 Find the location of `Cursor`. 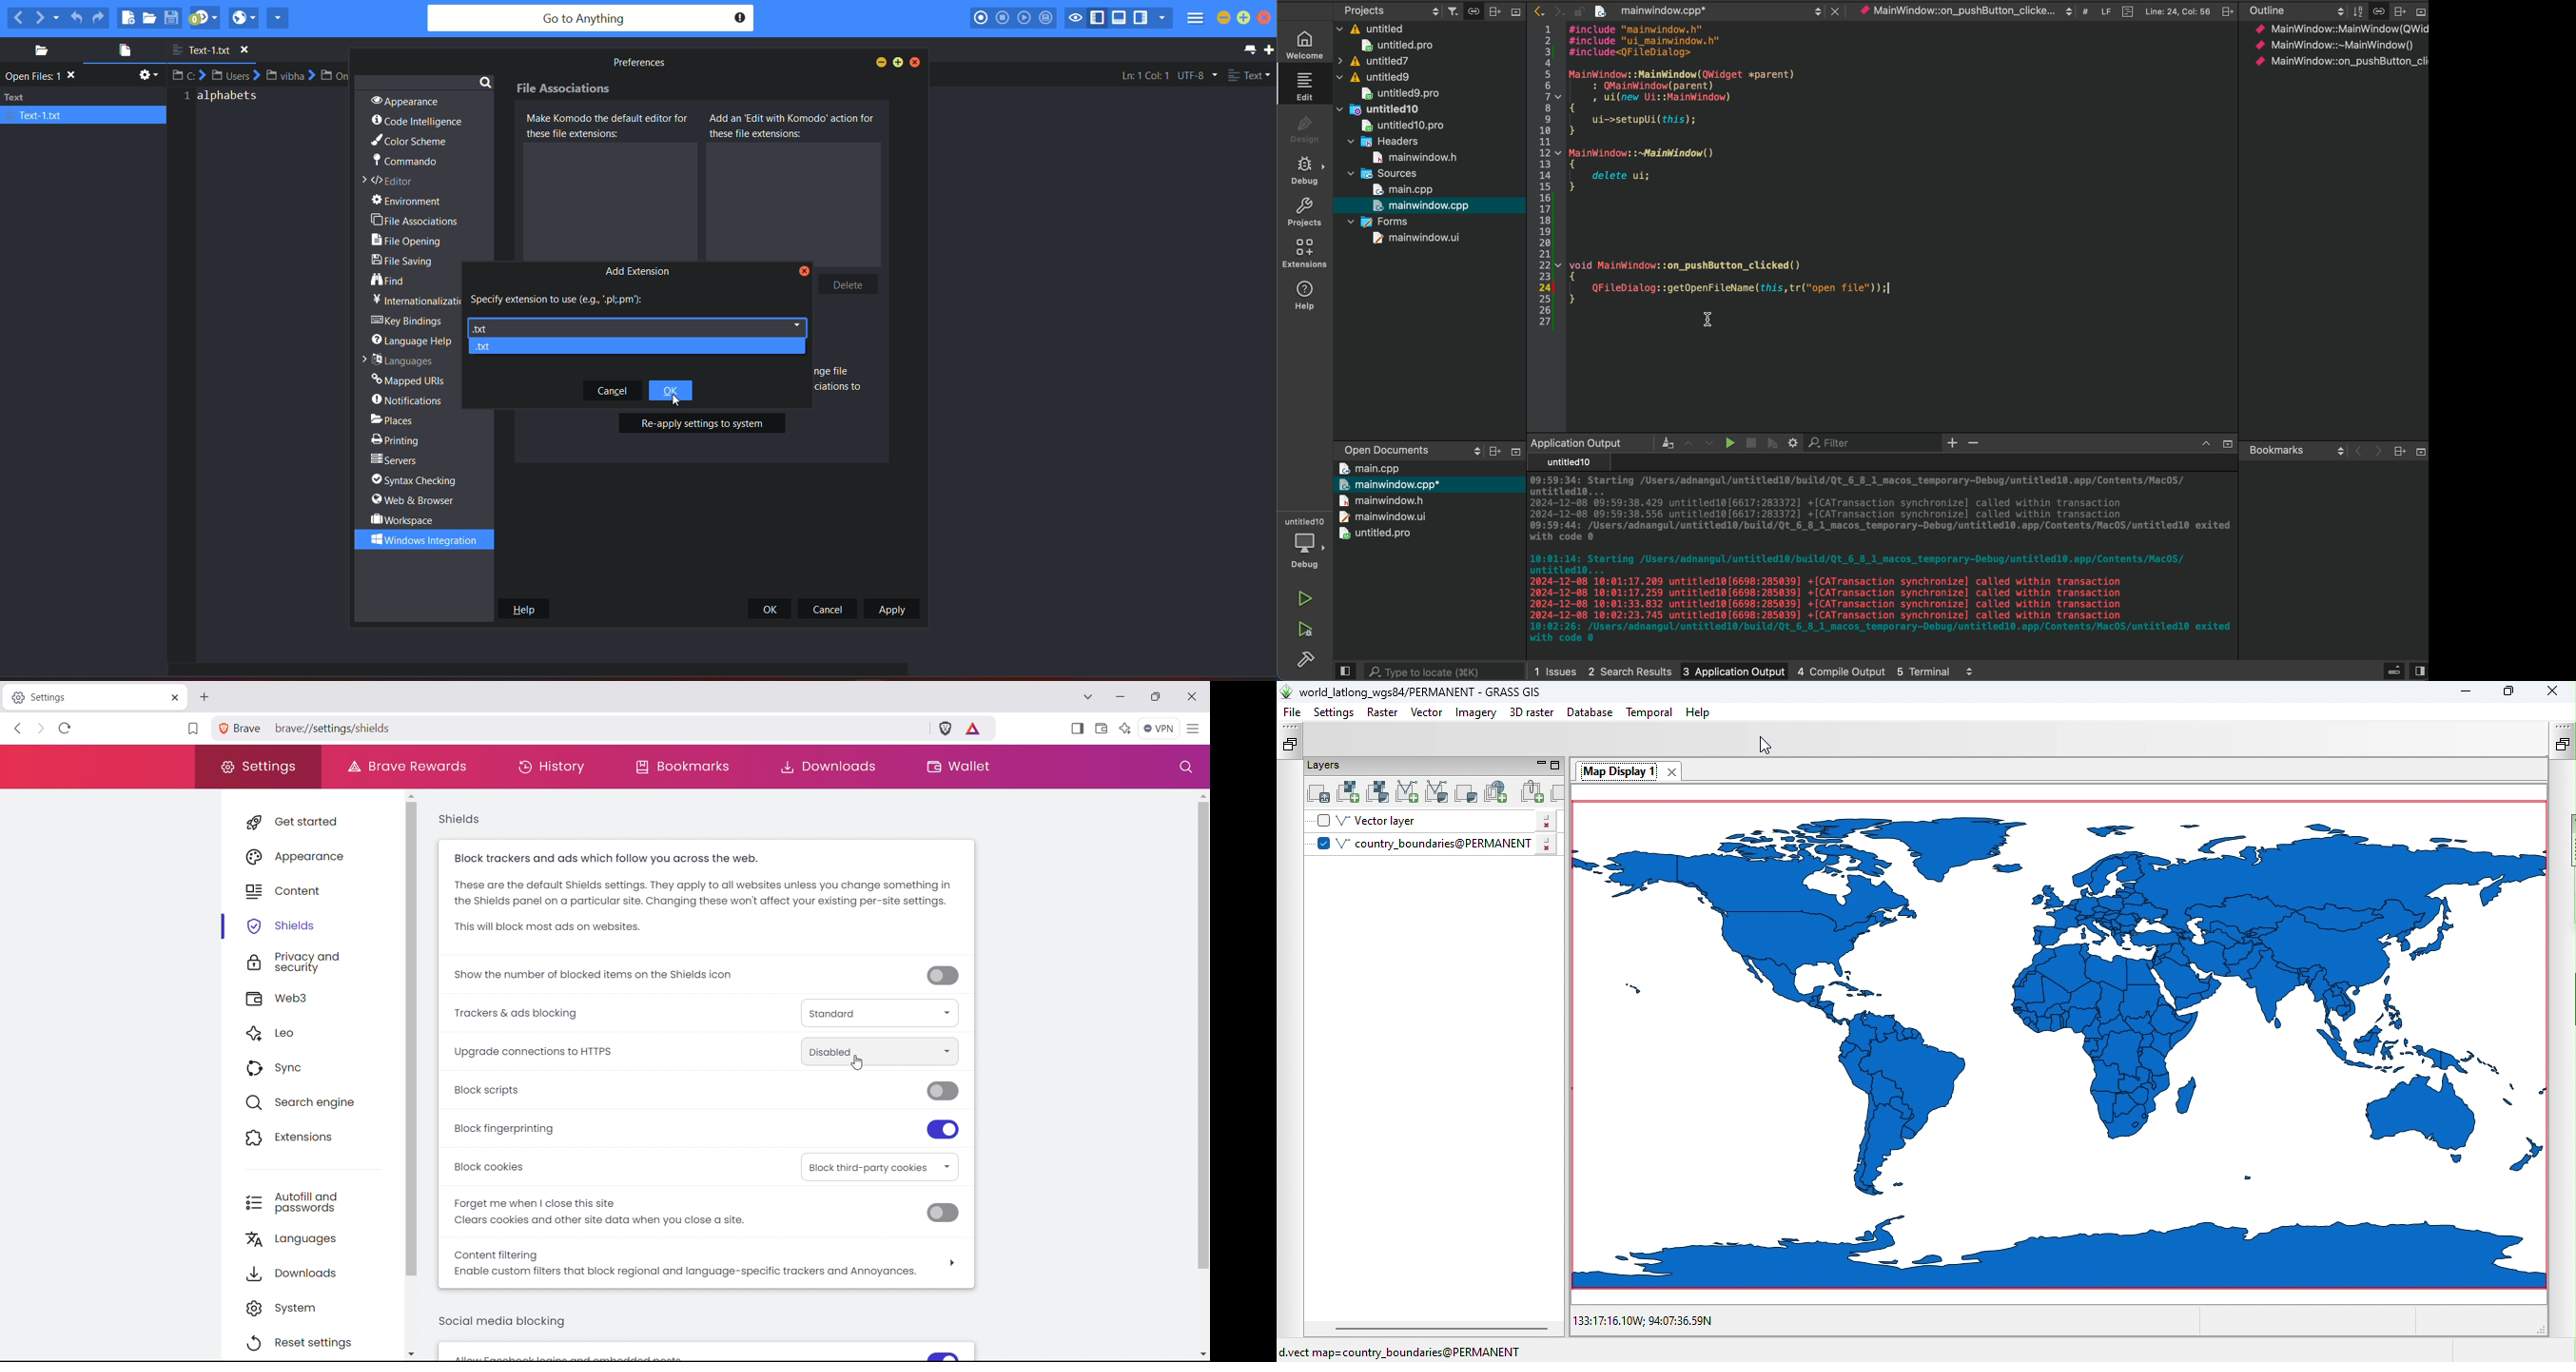

Cursor is located at coordinates (676, 399).